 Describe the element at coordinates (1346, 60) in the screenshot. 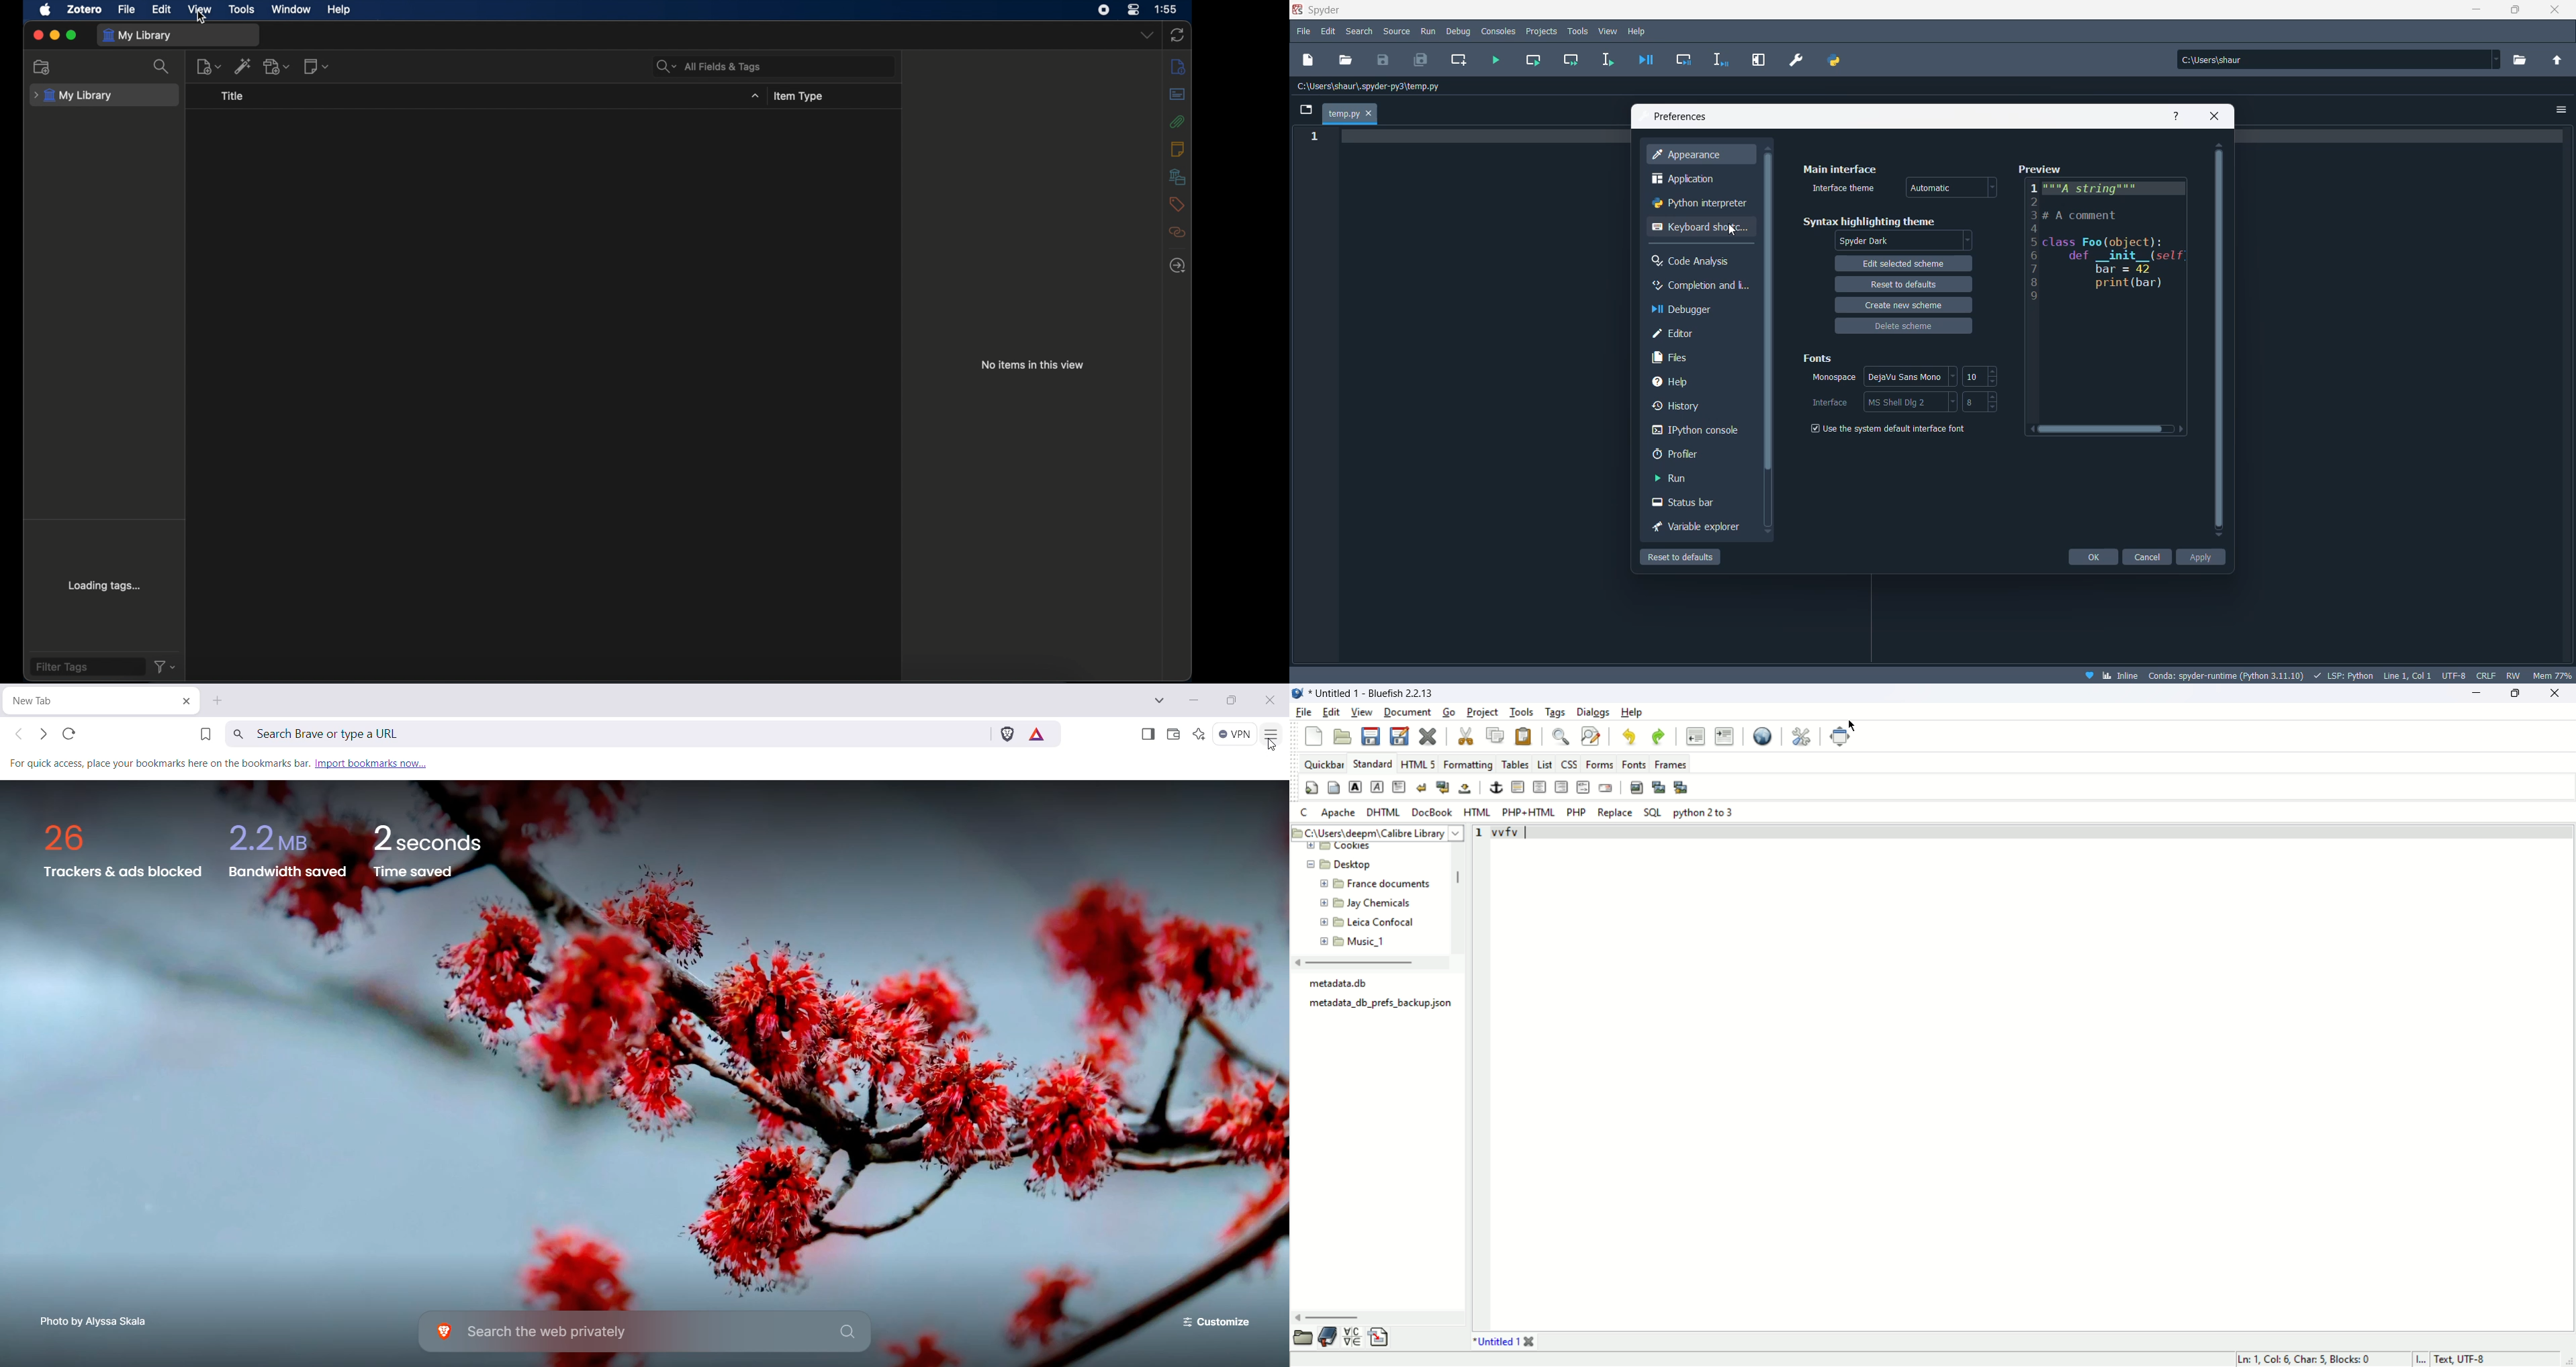

I see `open` at that location.